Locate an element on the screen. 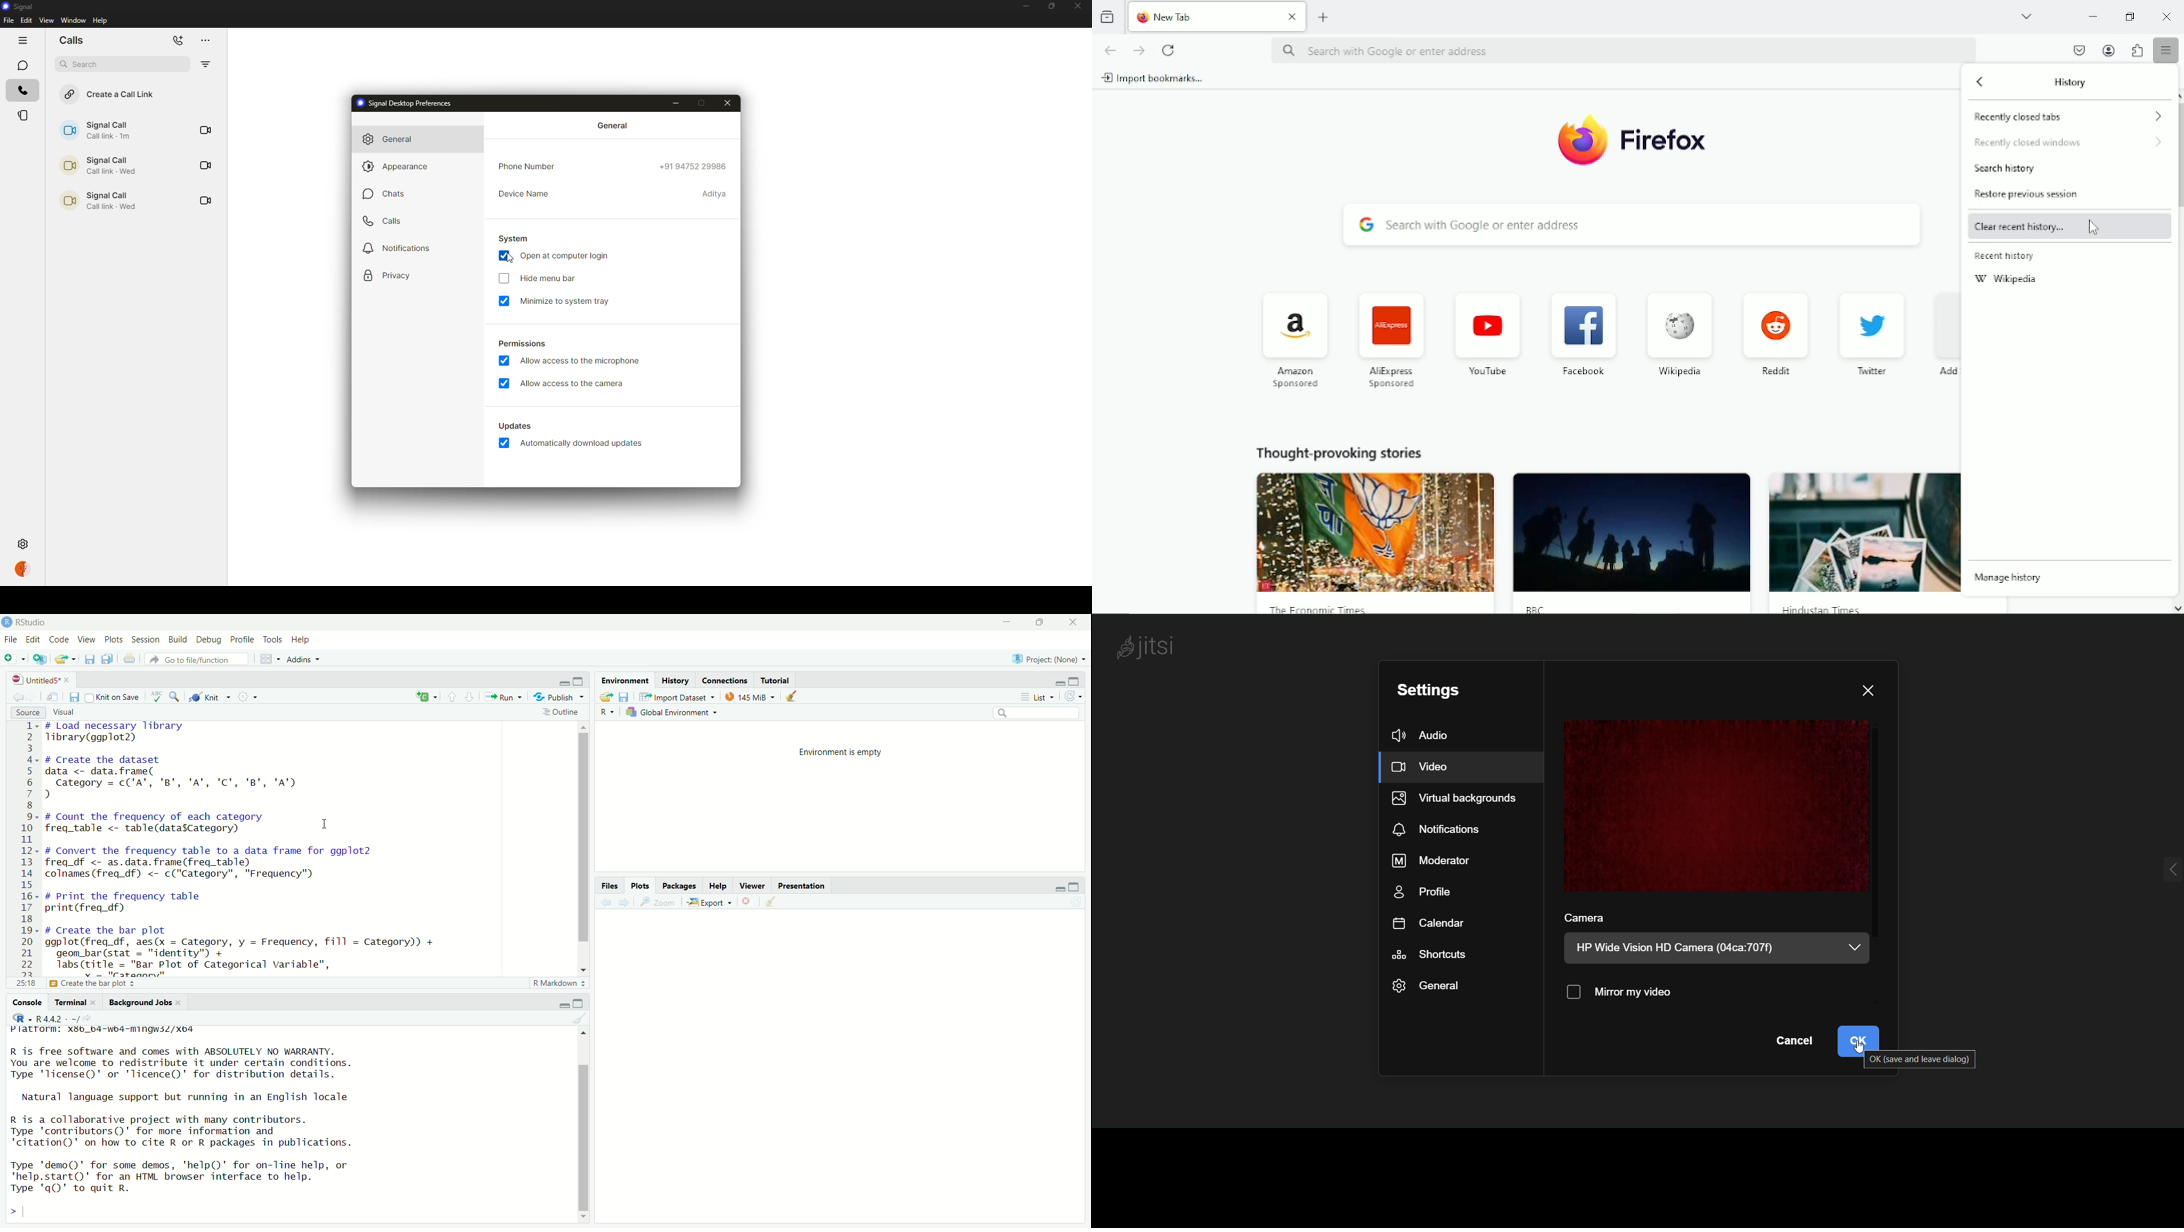  call link is located at coordinates (96, 166).